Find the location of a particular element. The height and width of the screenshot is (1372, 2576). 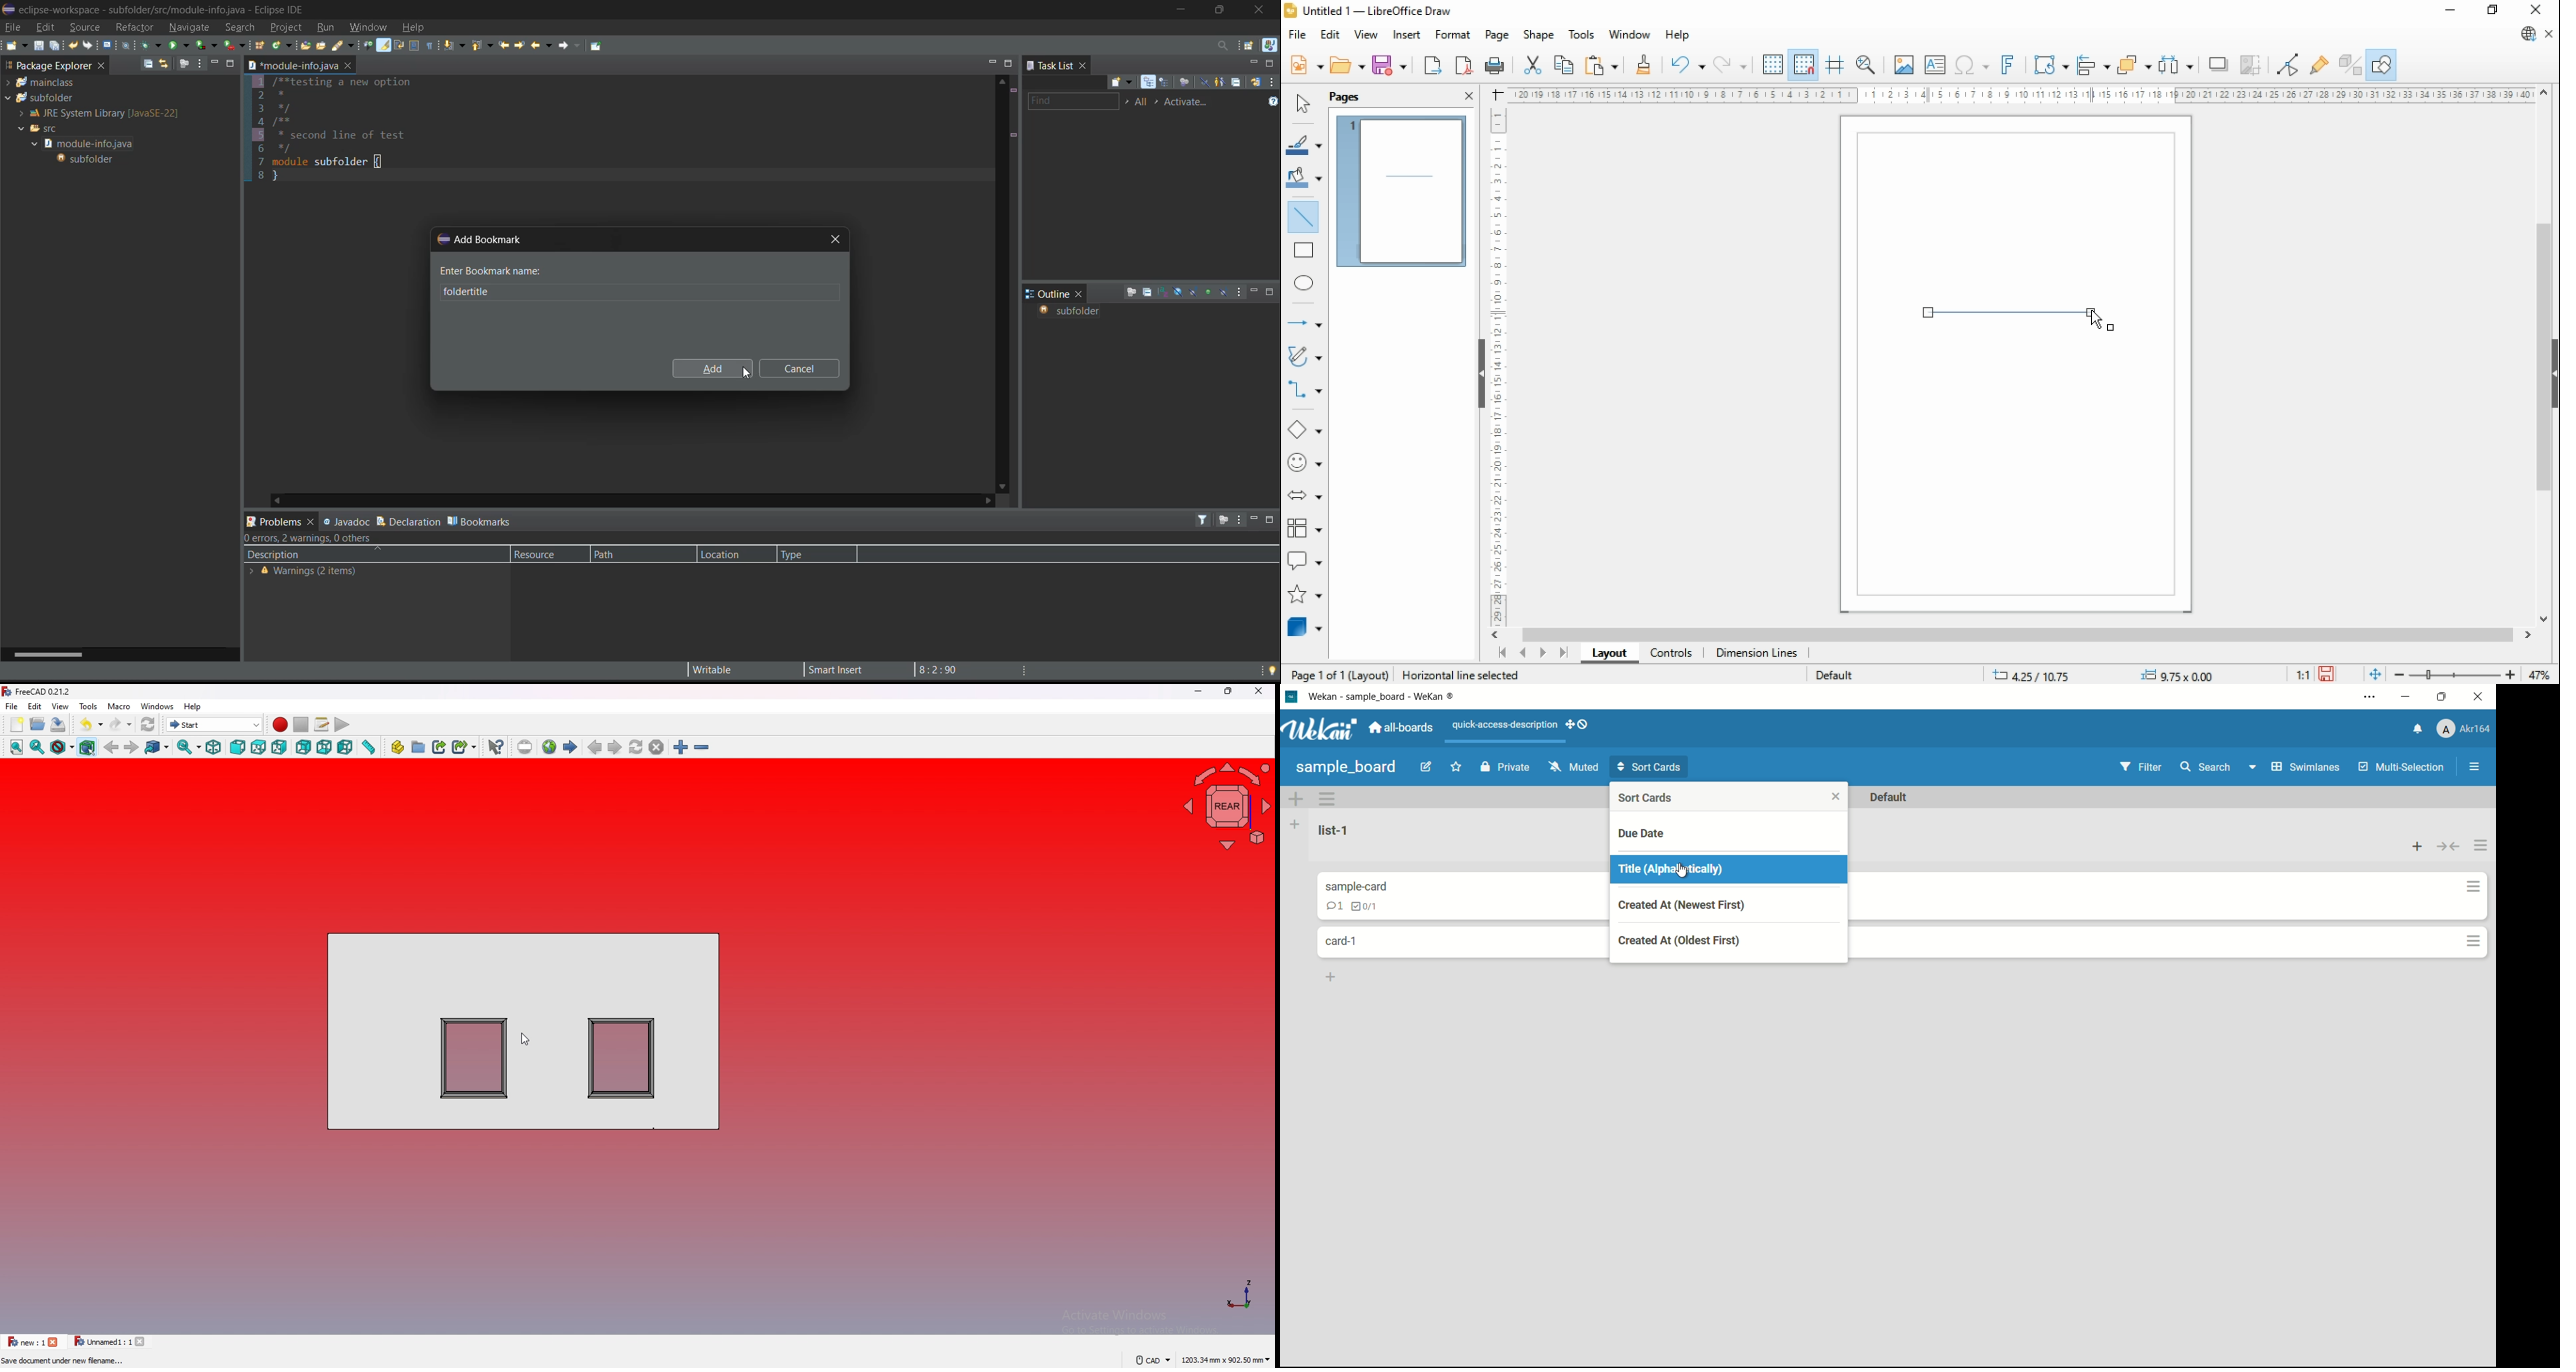

show grids is located at coordinates (1773, 64).